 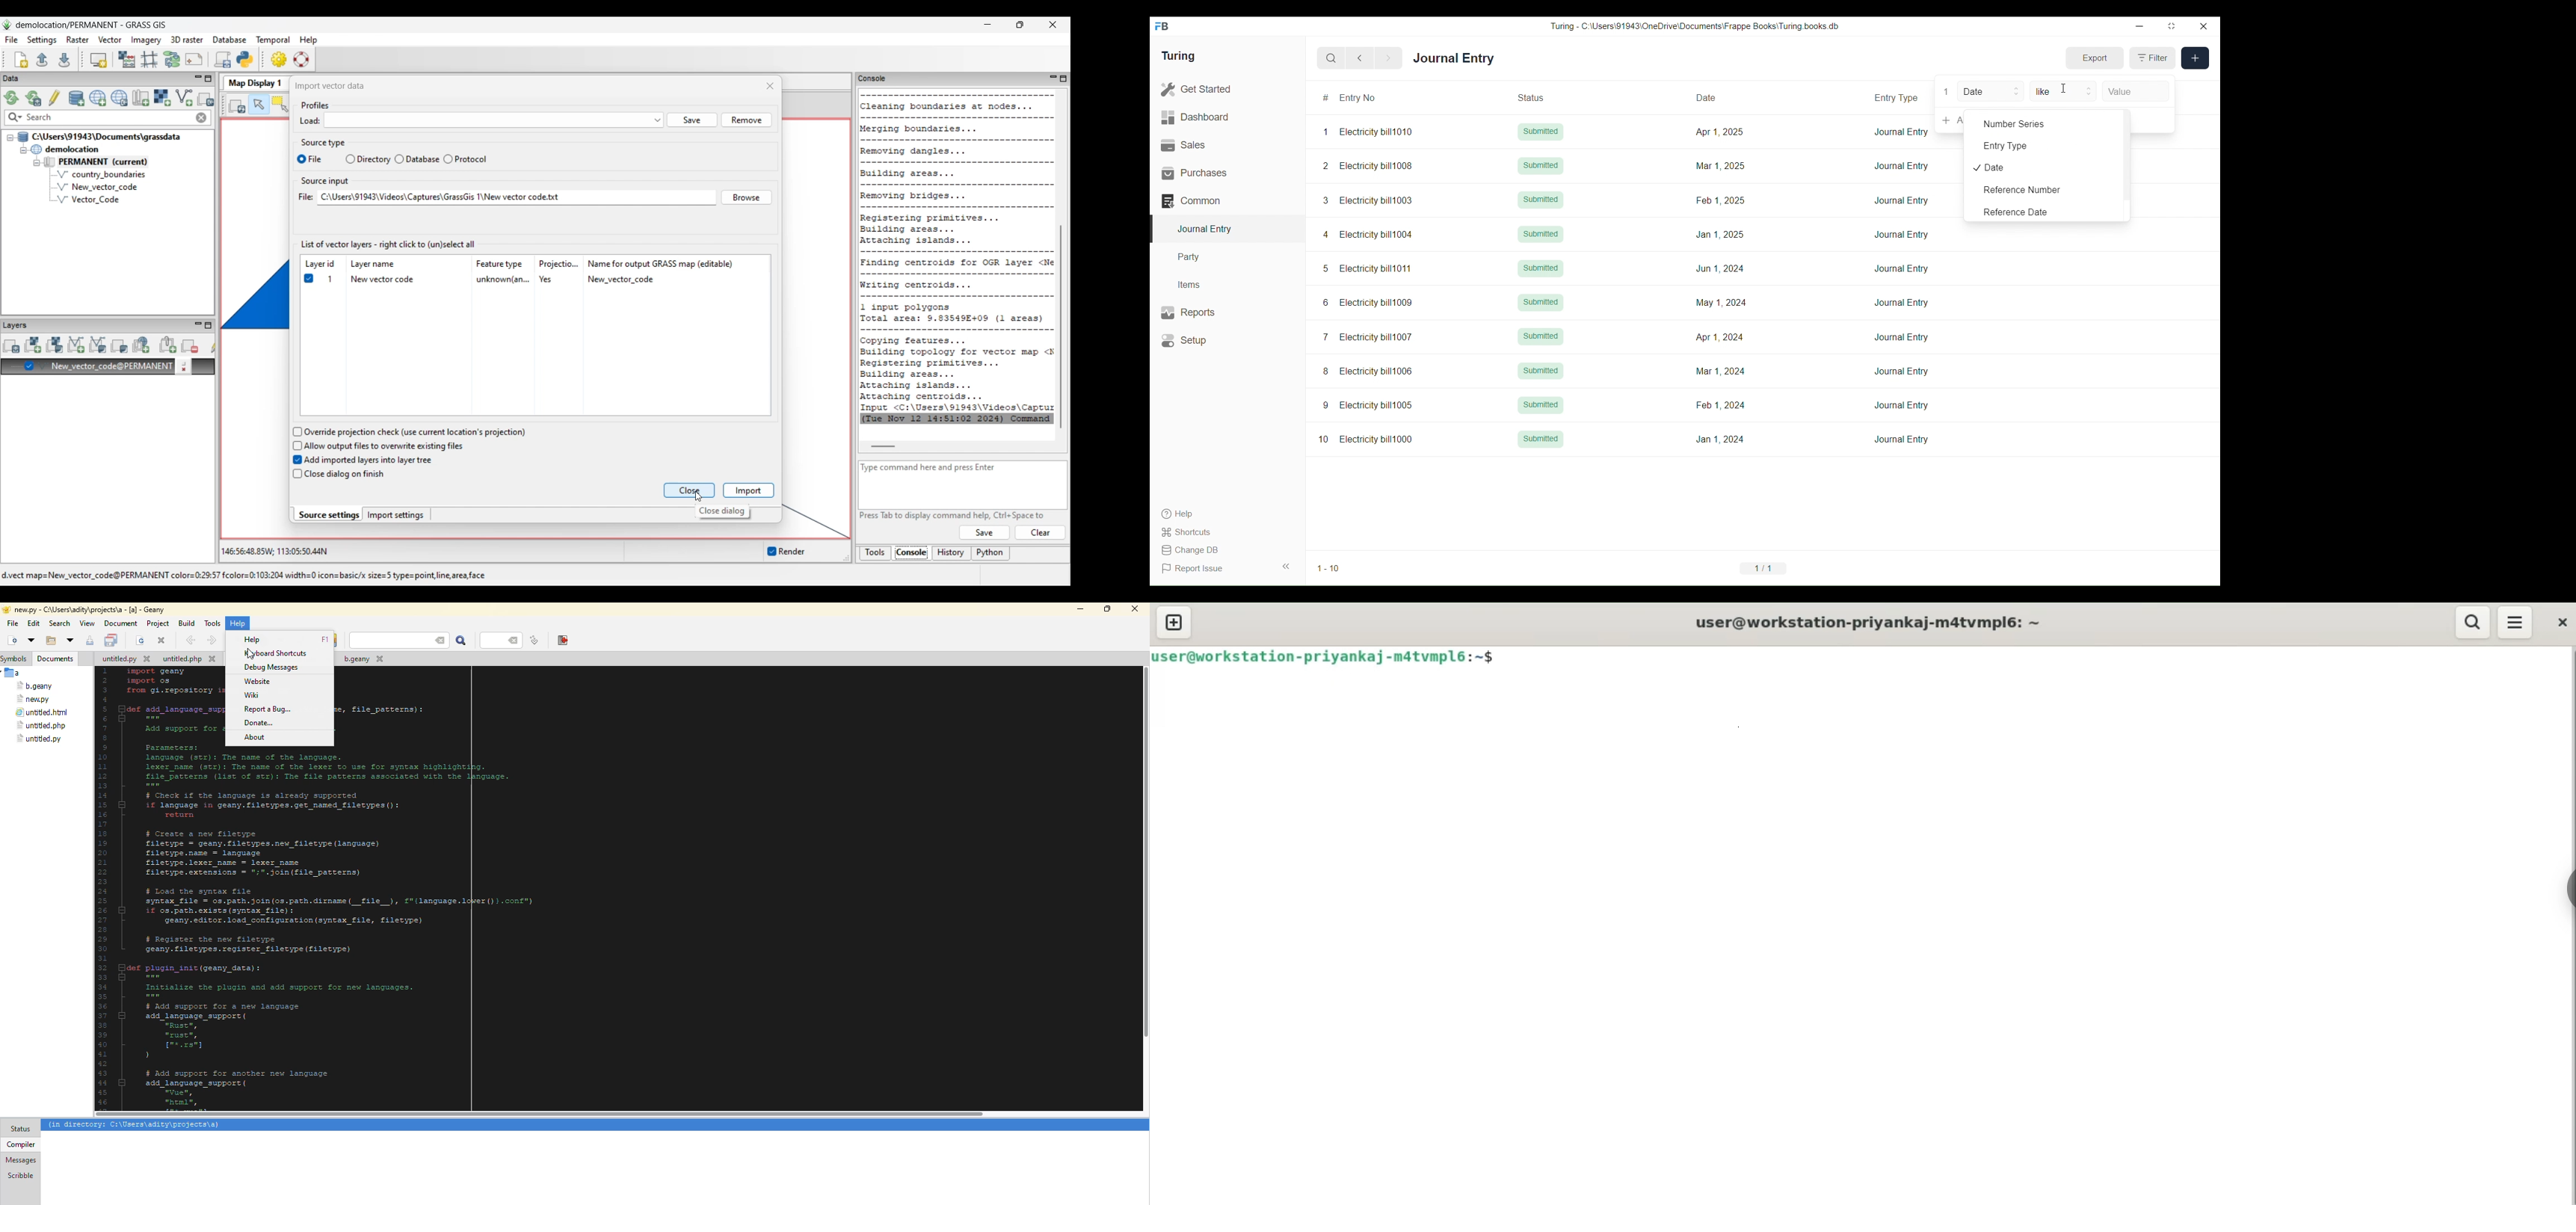 I want to click on search, so click(x=60, y=623).